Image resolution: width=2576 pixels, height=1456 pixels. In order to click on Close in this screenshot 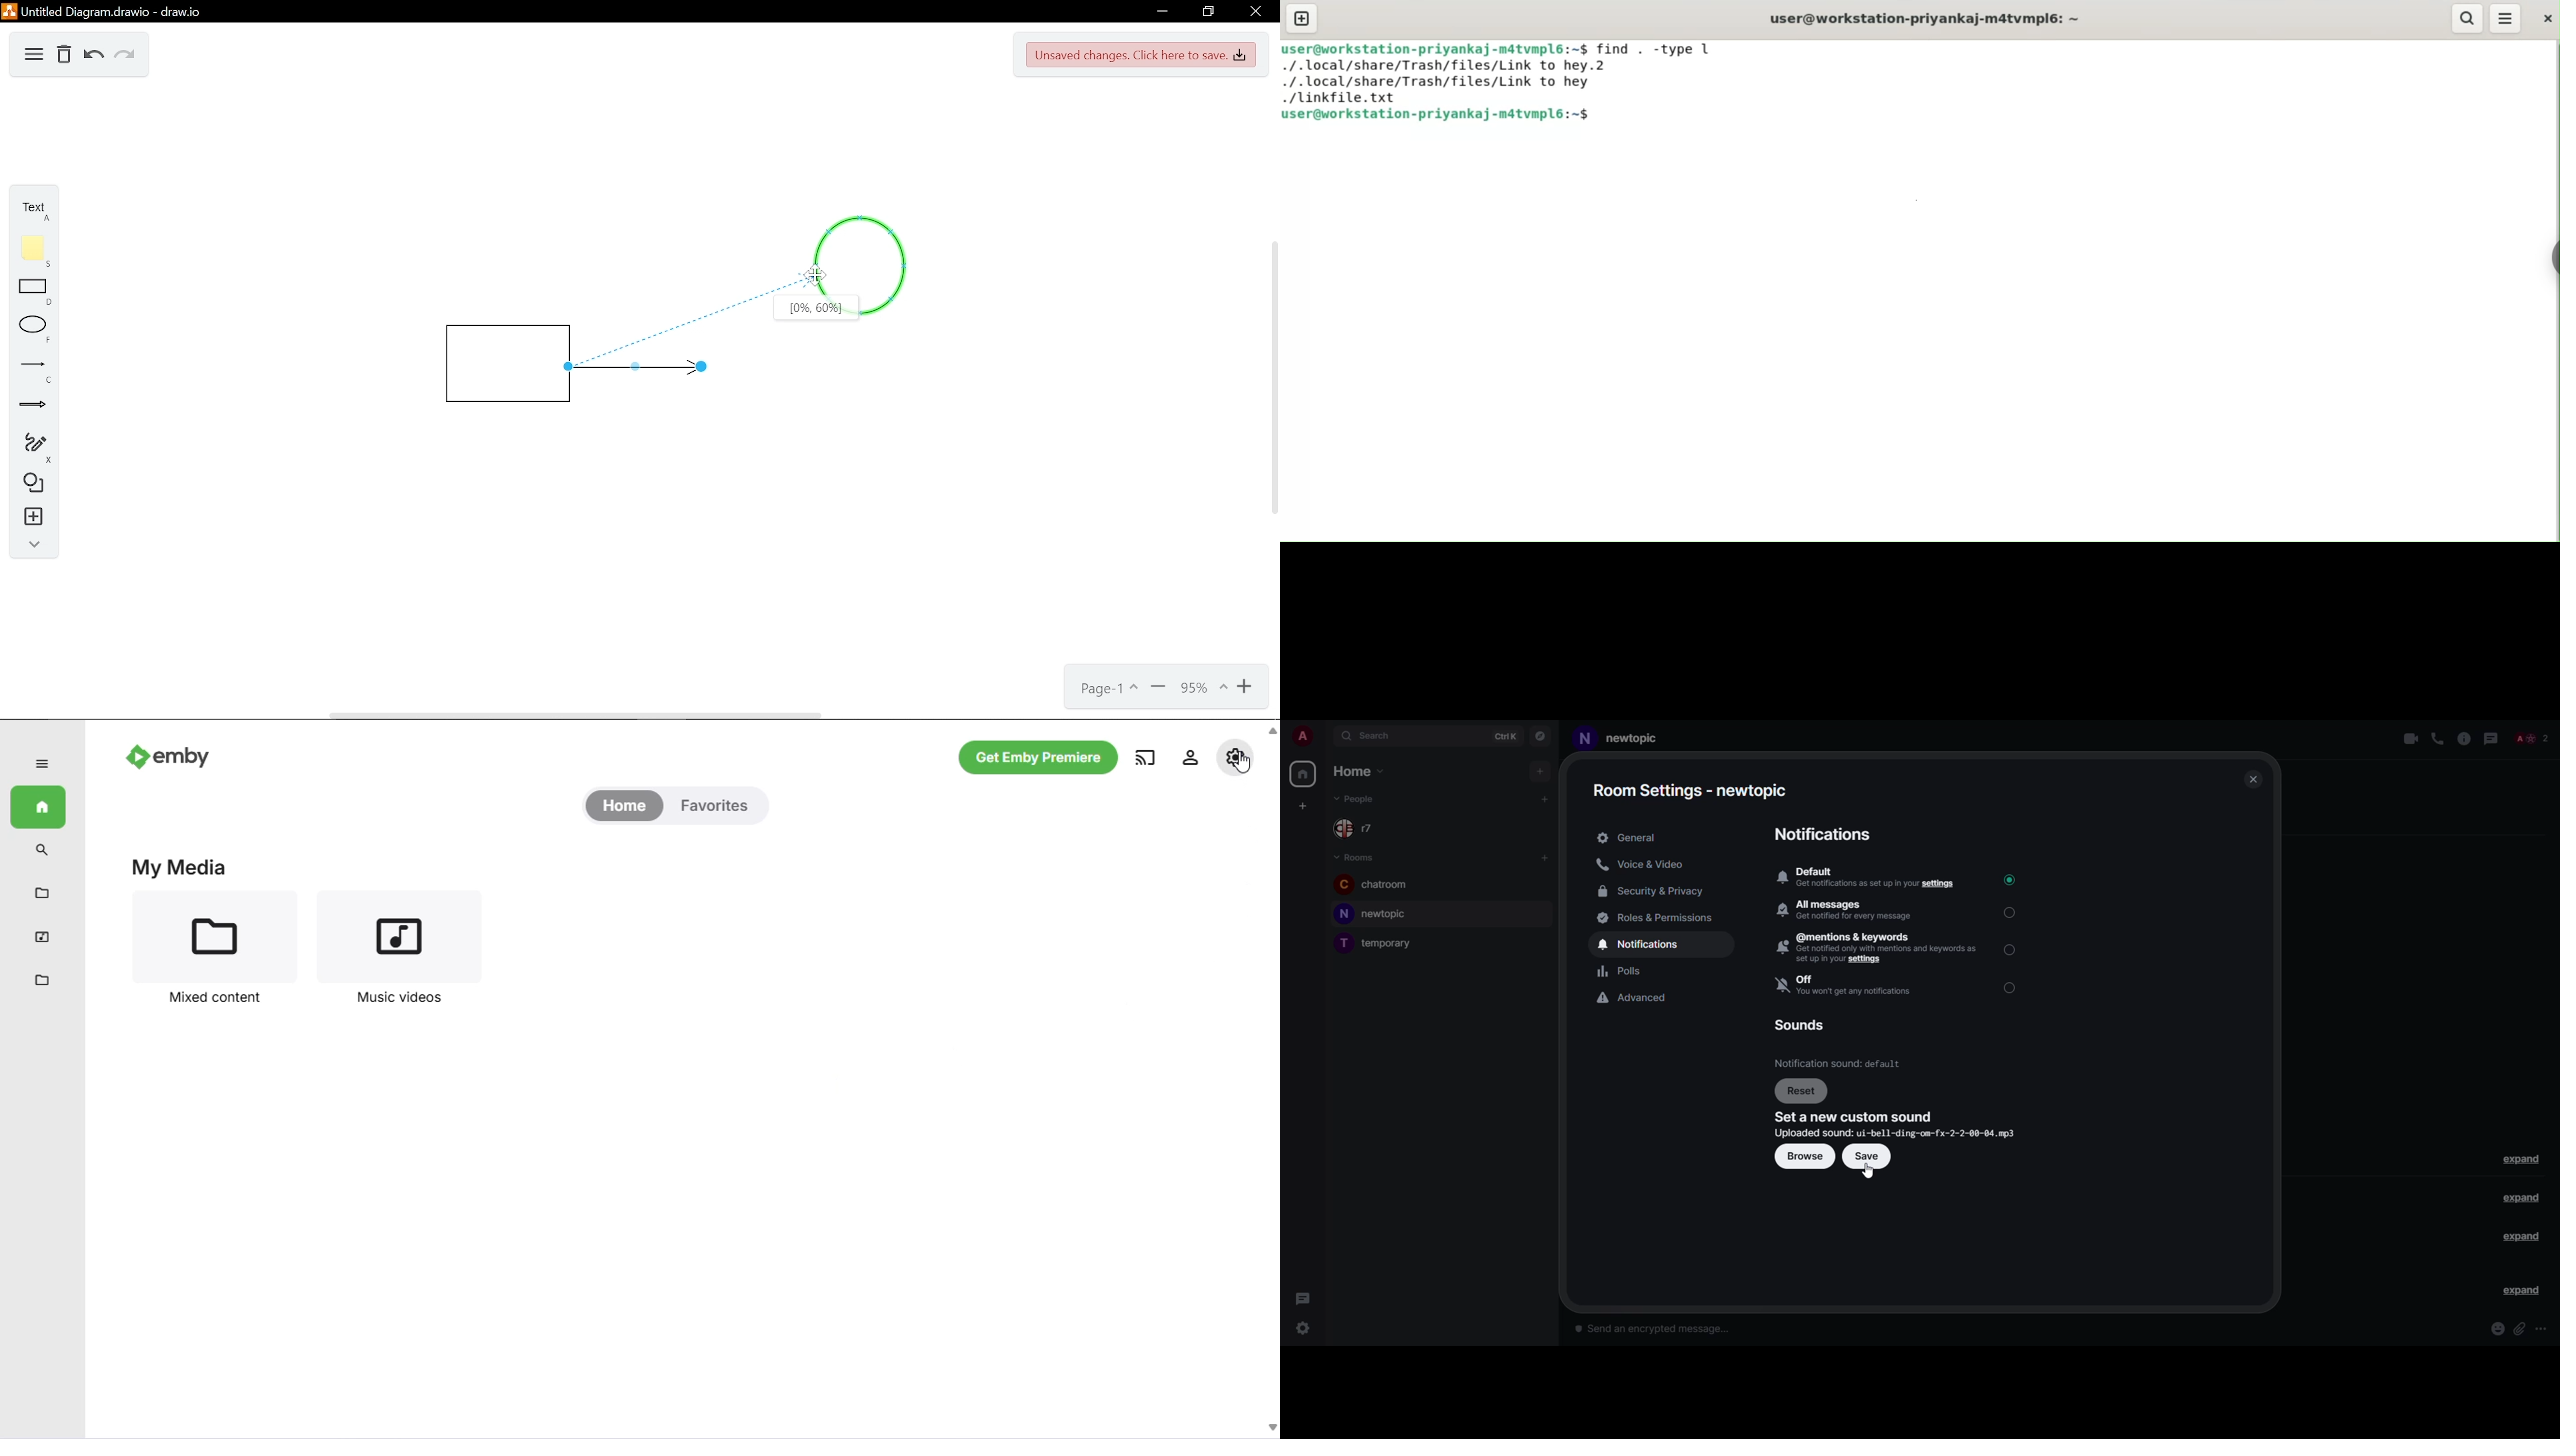, I will do `click(1254, 12)`.